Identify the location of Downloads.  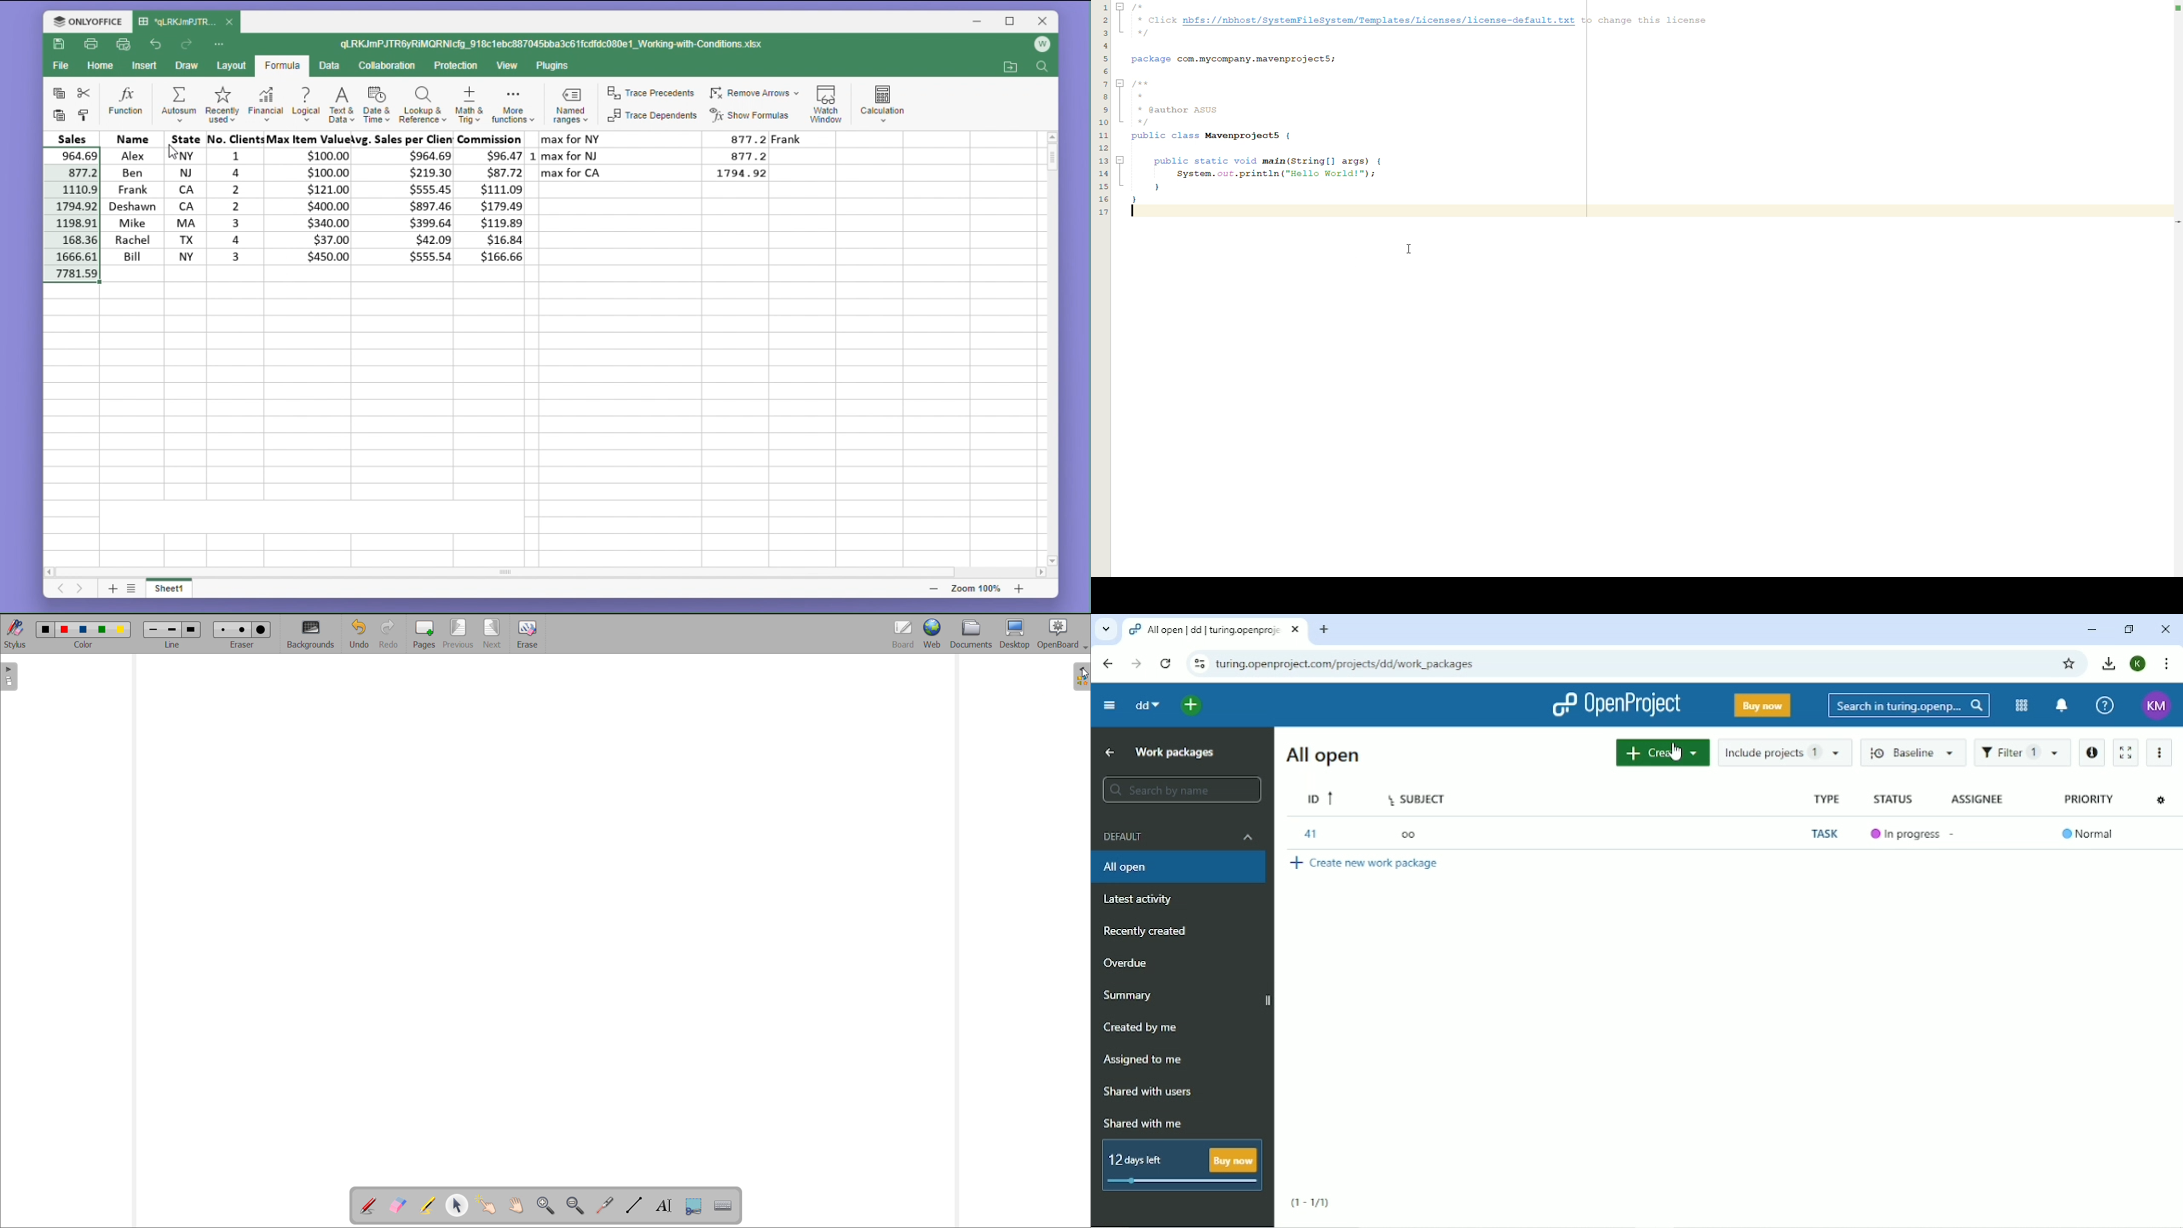
(2109, 663).